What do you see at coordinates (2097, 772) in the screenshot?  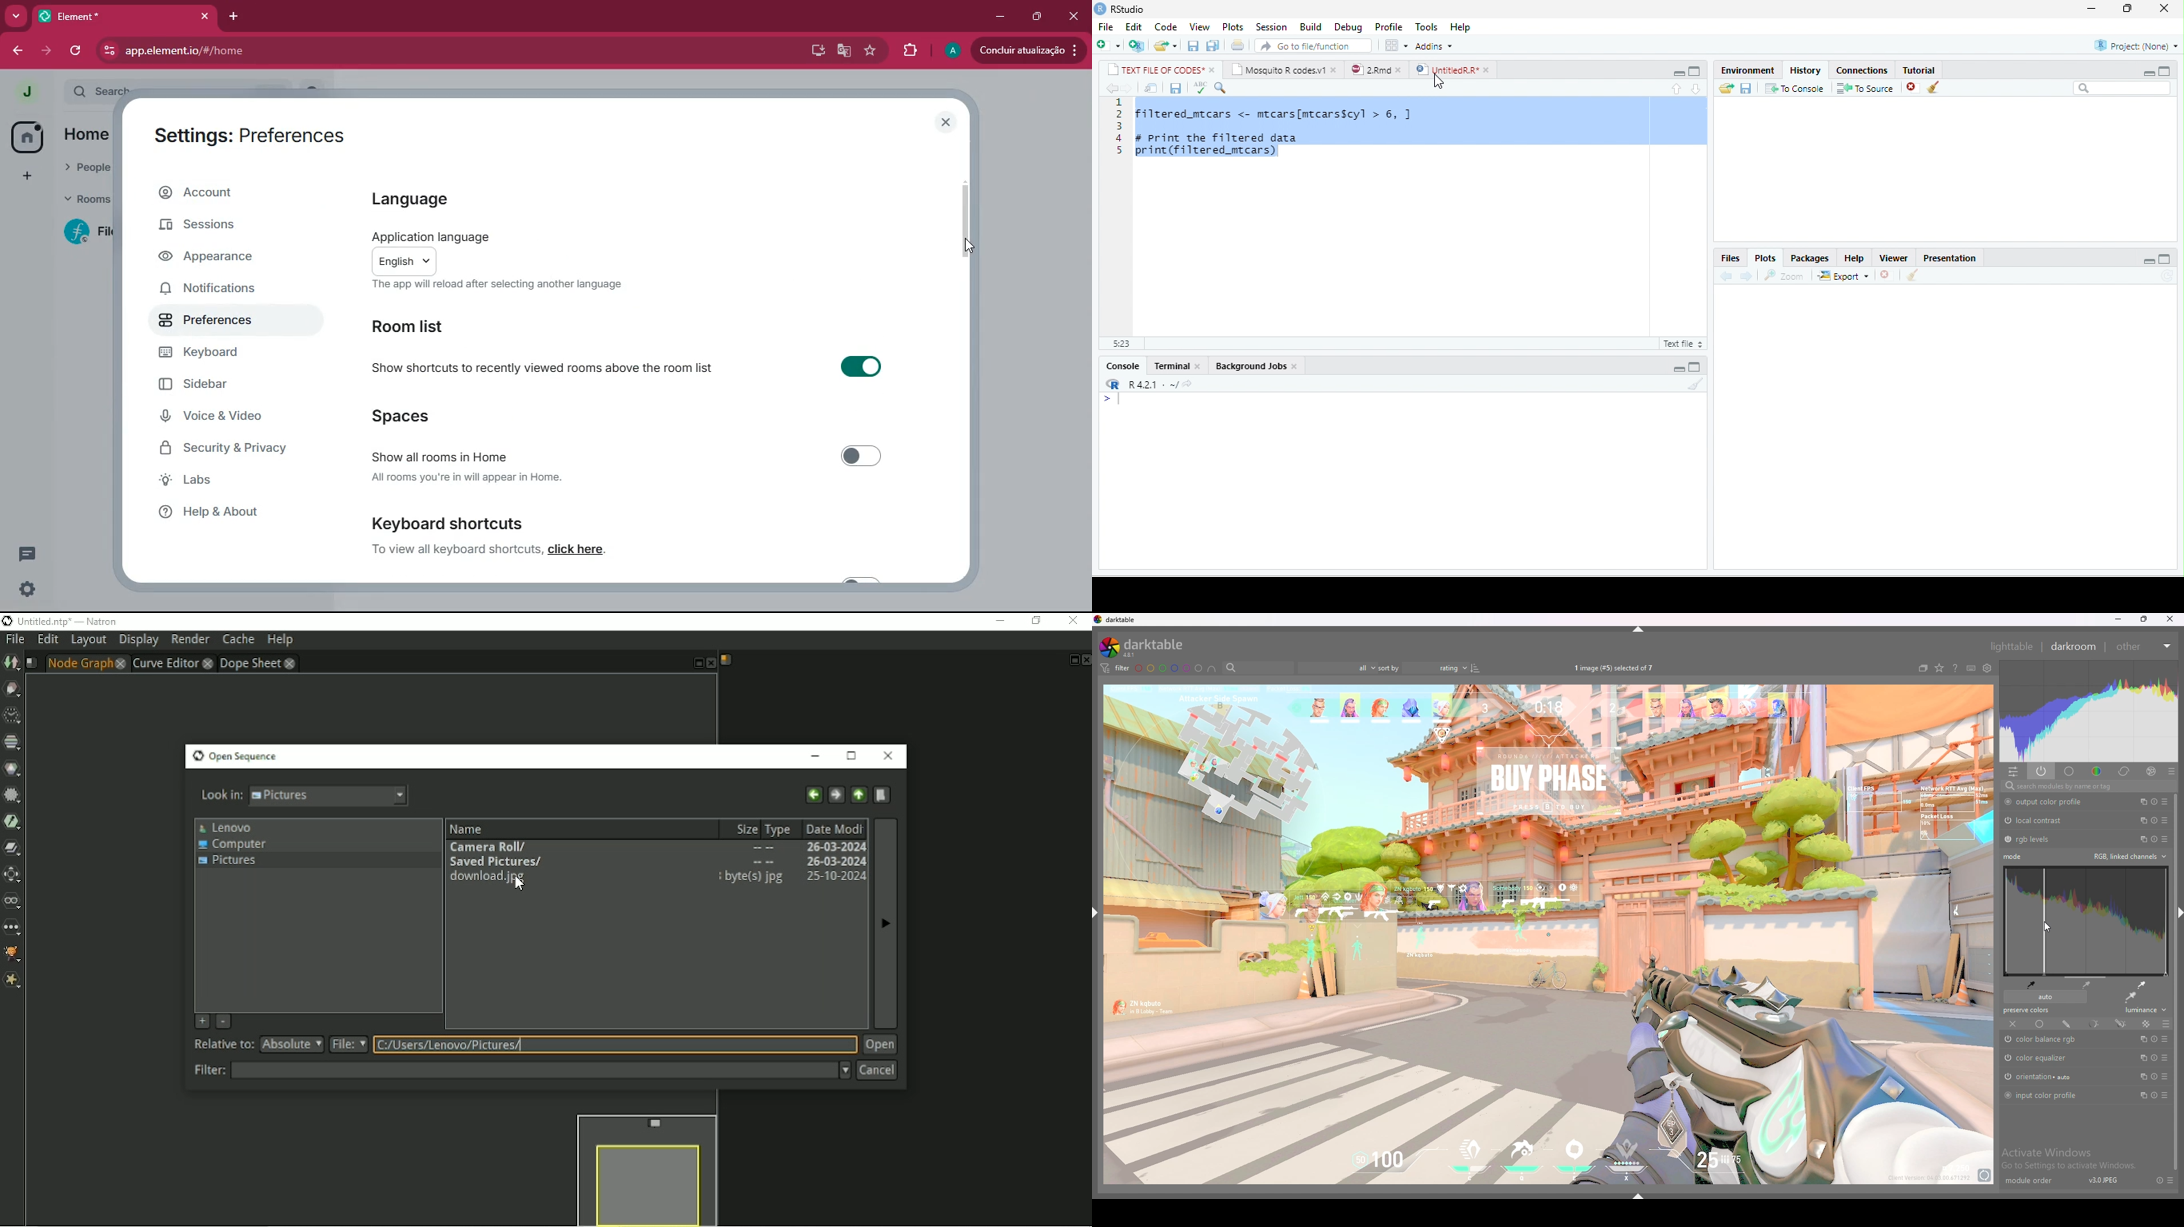 I see `color` at bounding box center [2097, 772].